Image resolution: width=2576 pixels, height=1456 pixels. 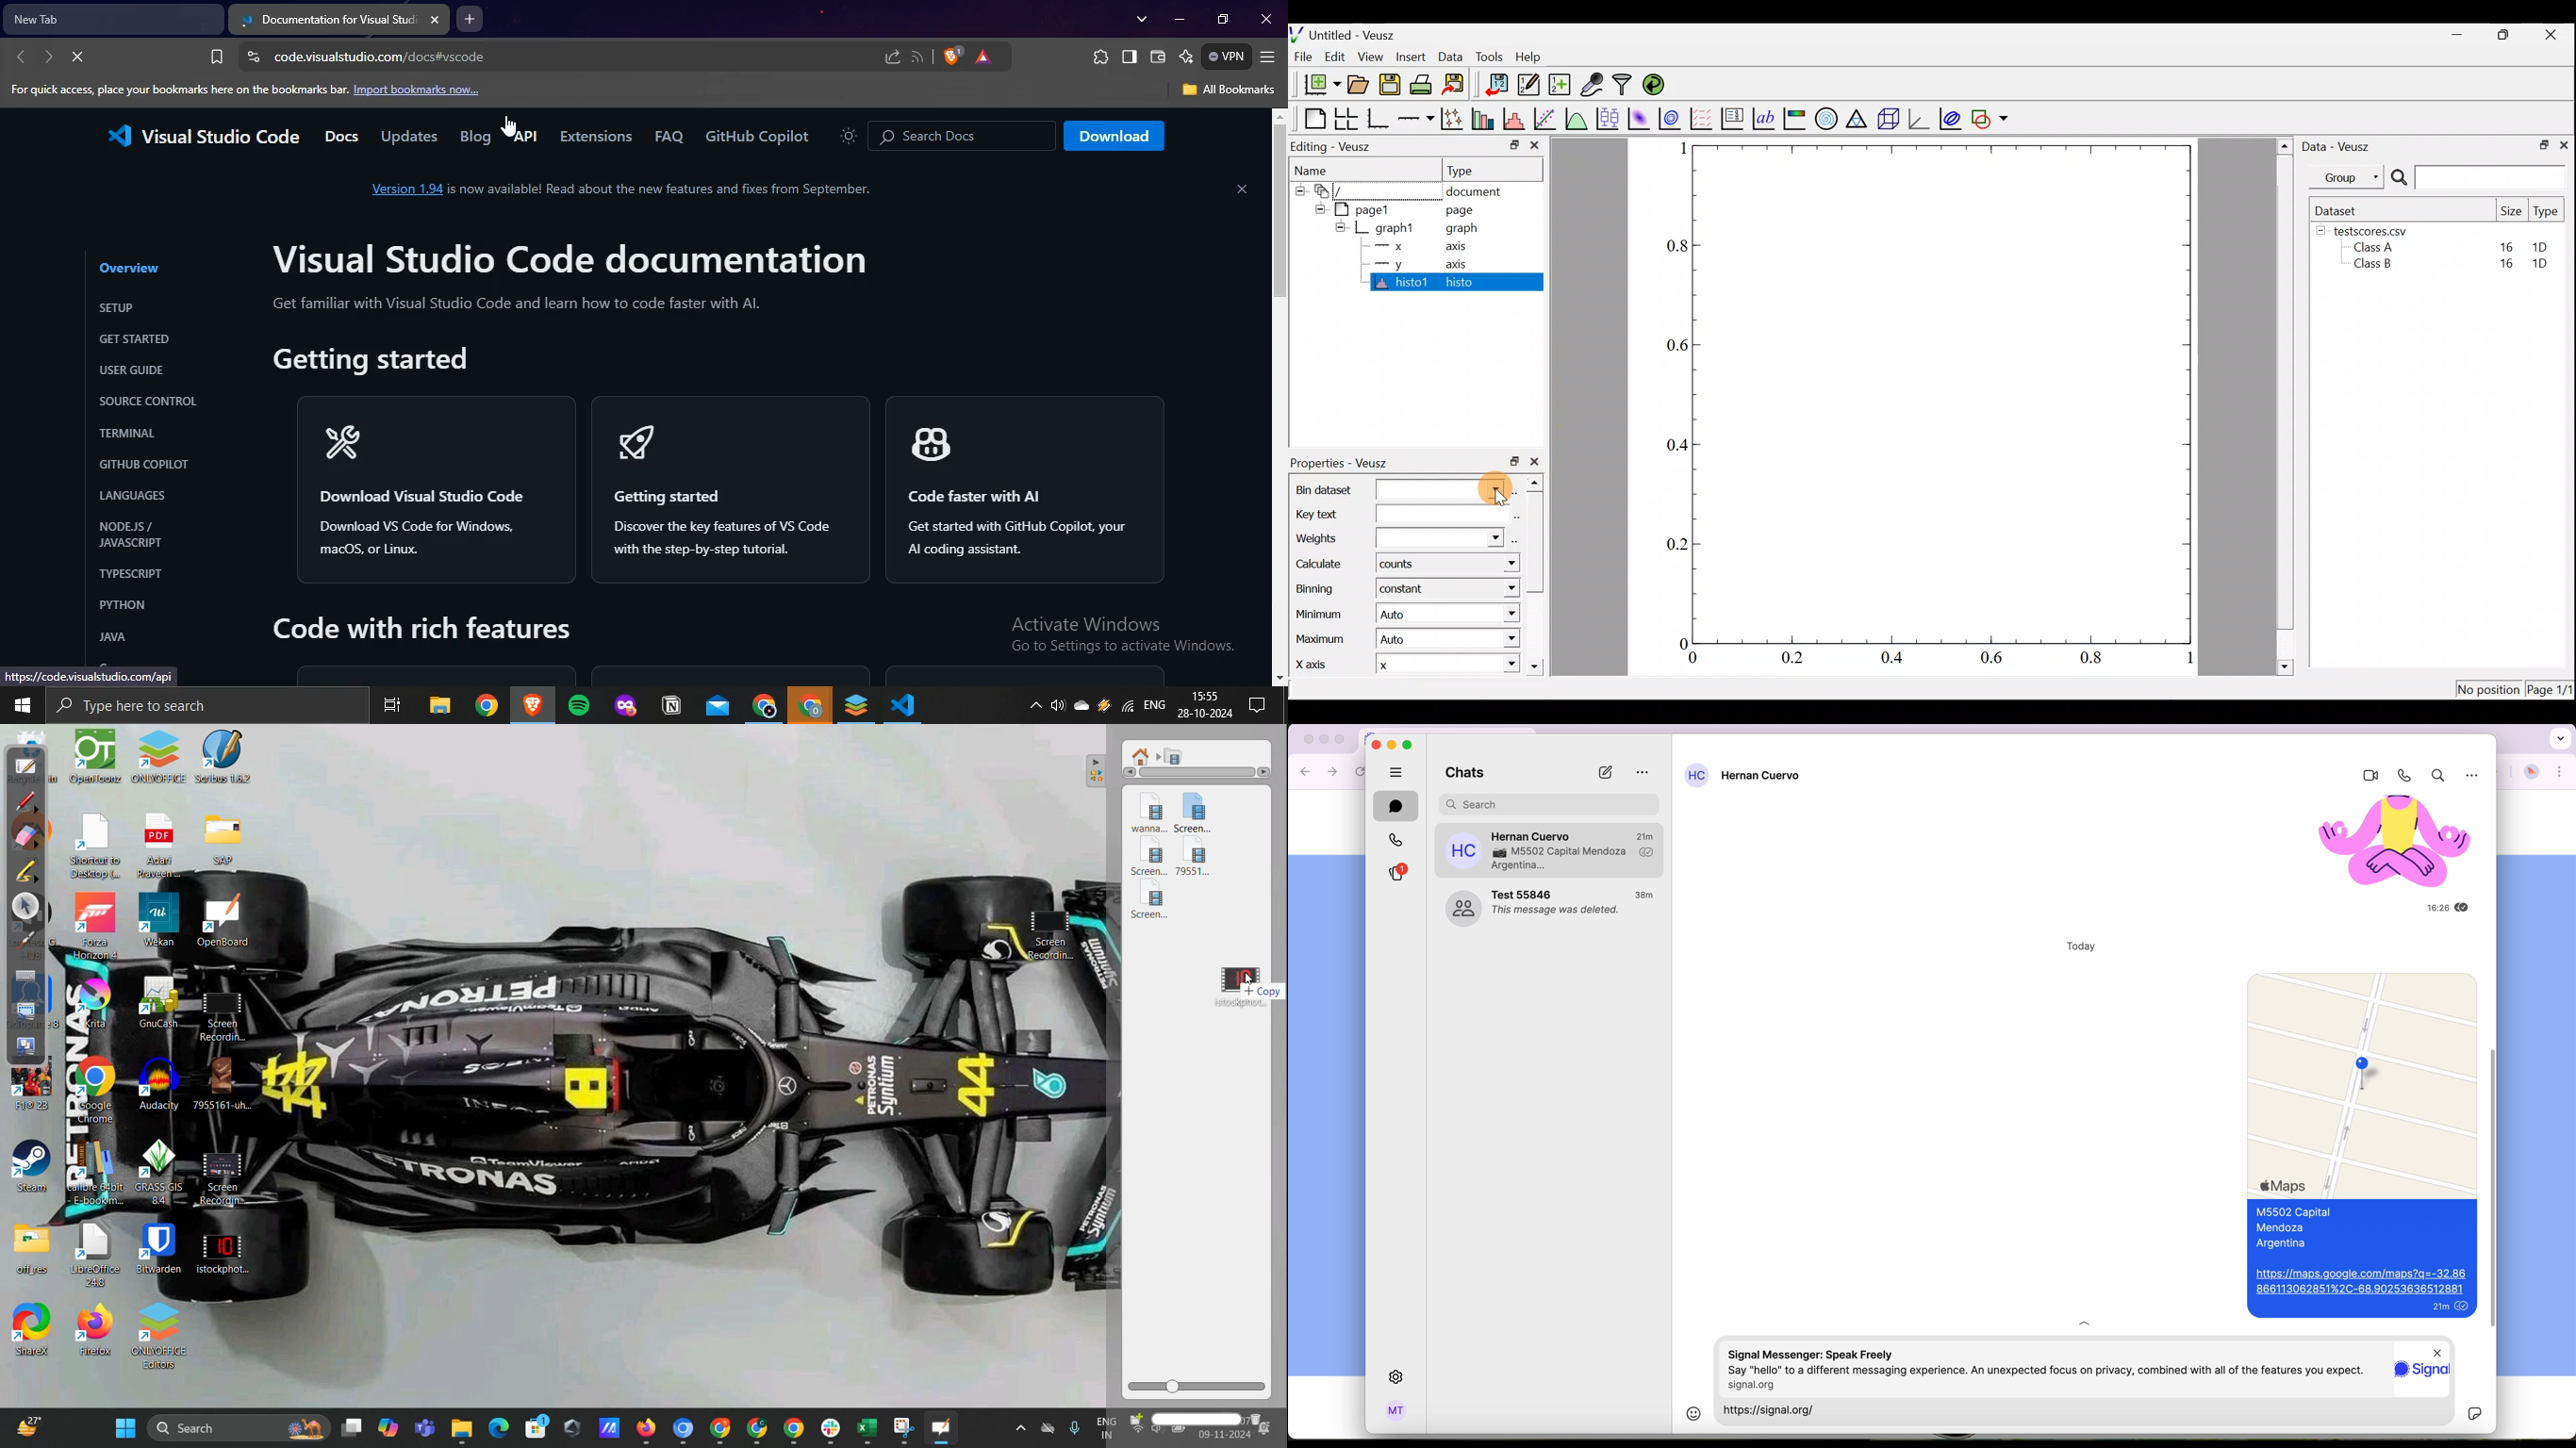 What do you see at coordinates (225, 920) in the screenshot?
I see `OpenBoard` at bounding box center [225, 920].